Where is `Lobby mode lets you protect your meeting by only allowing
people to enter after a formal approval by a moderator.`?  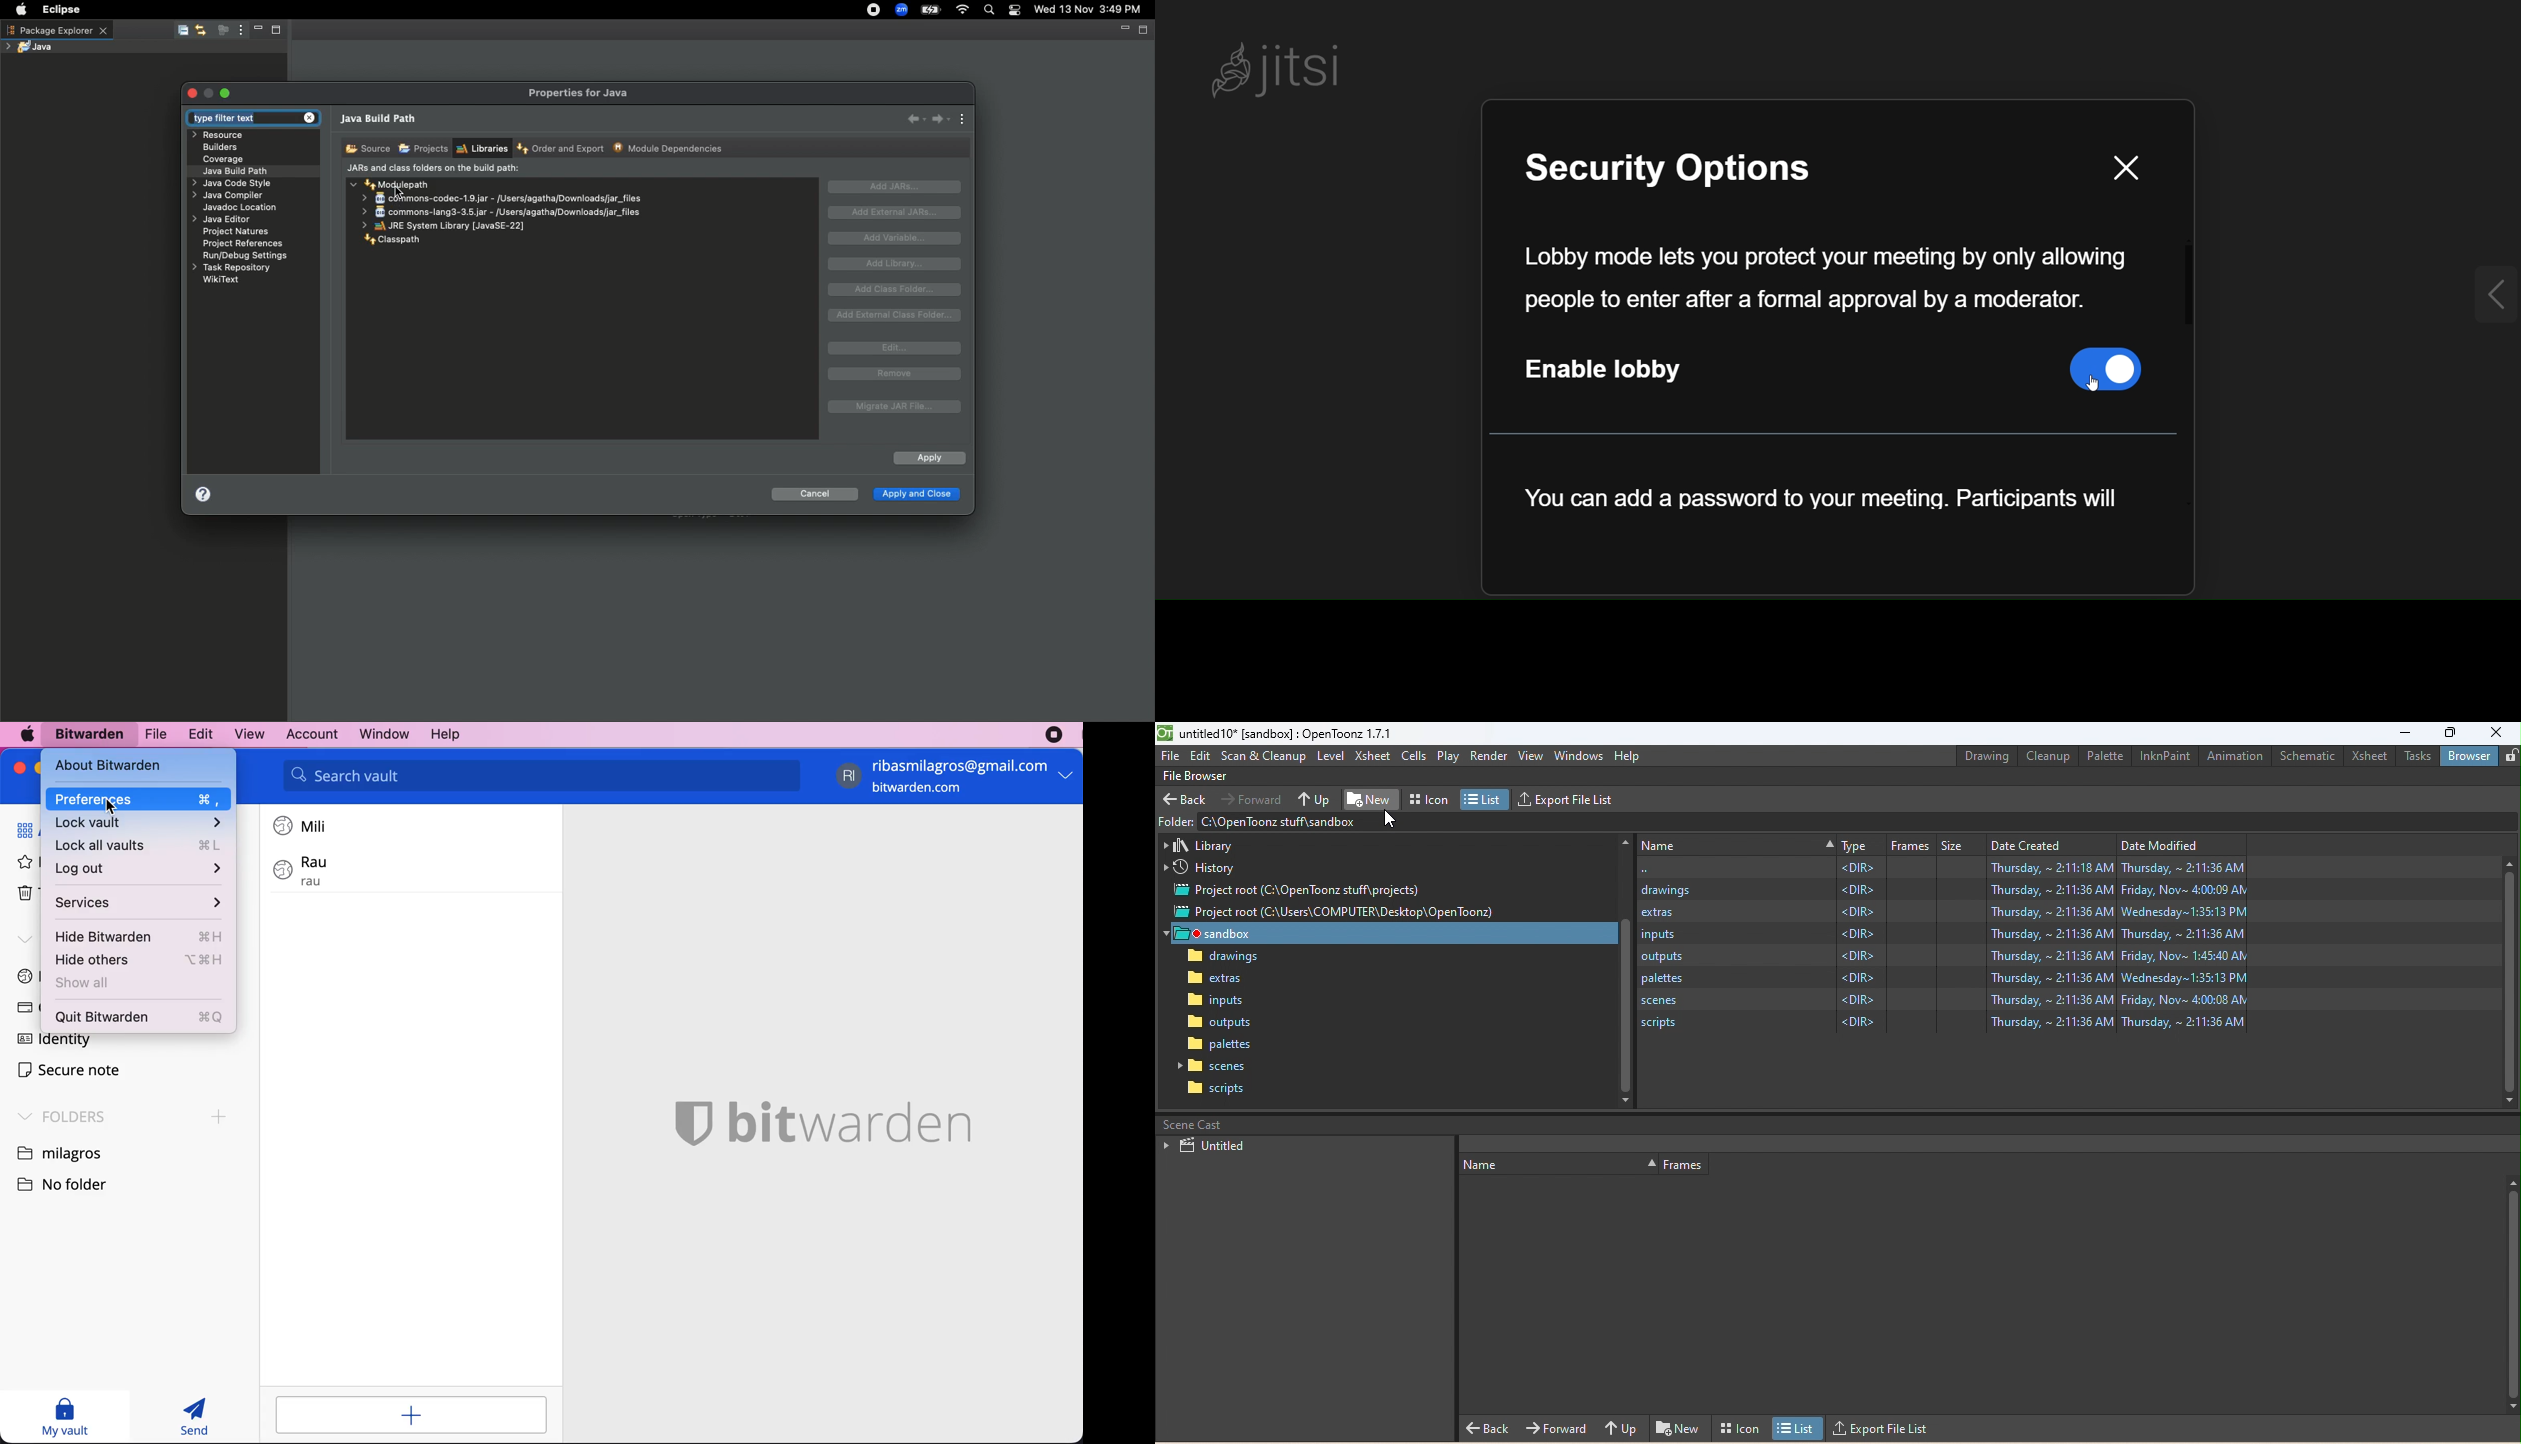
Lobby mode lets you protect your meeting by only allowing
people to enter after a formal approval by a moderator. is located at coordinates (1825, 279).